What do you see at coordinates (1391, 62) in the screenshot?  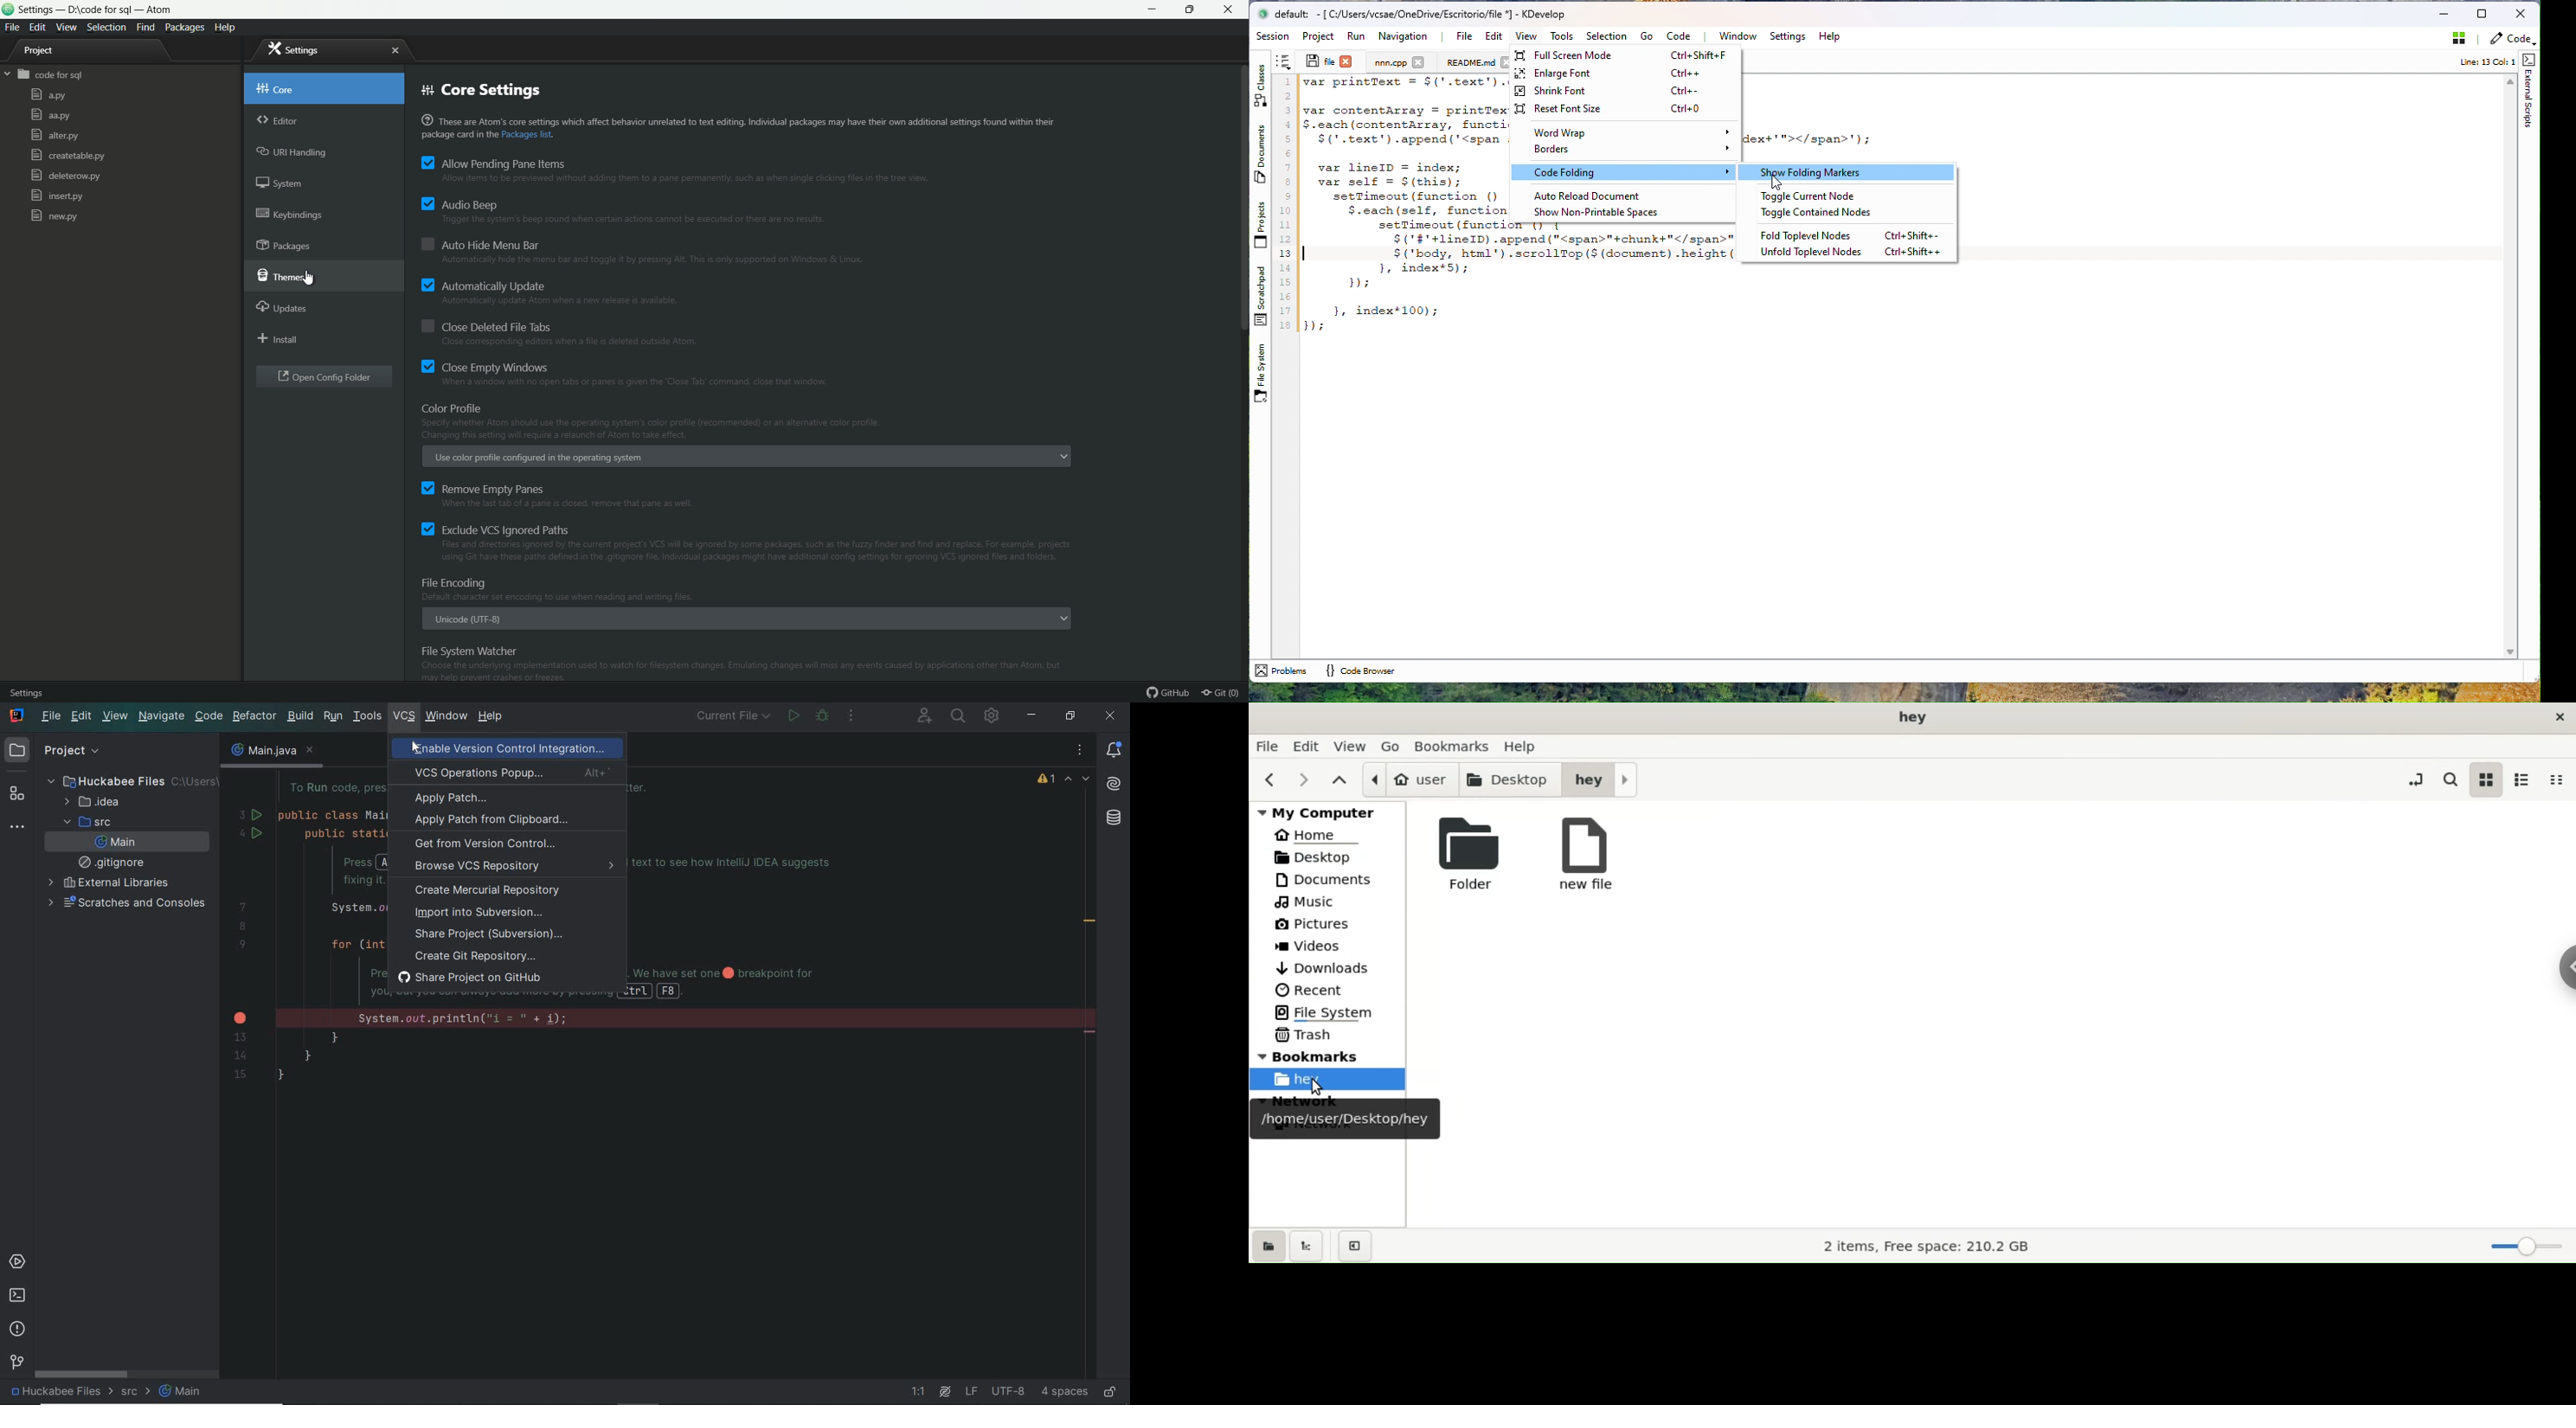 I see `Project` at bounding box center [1391, 62].